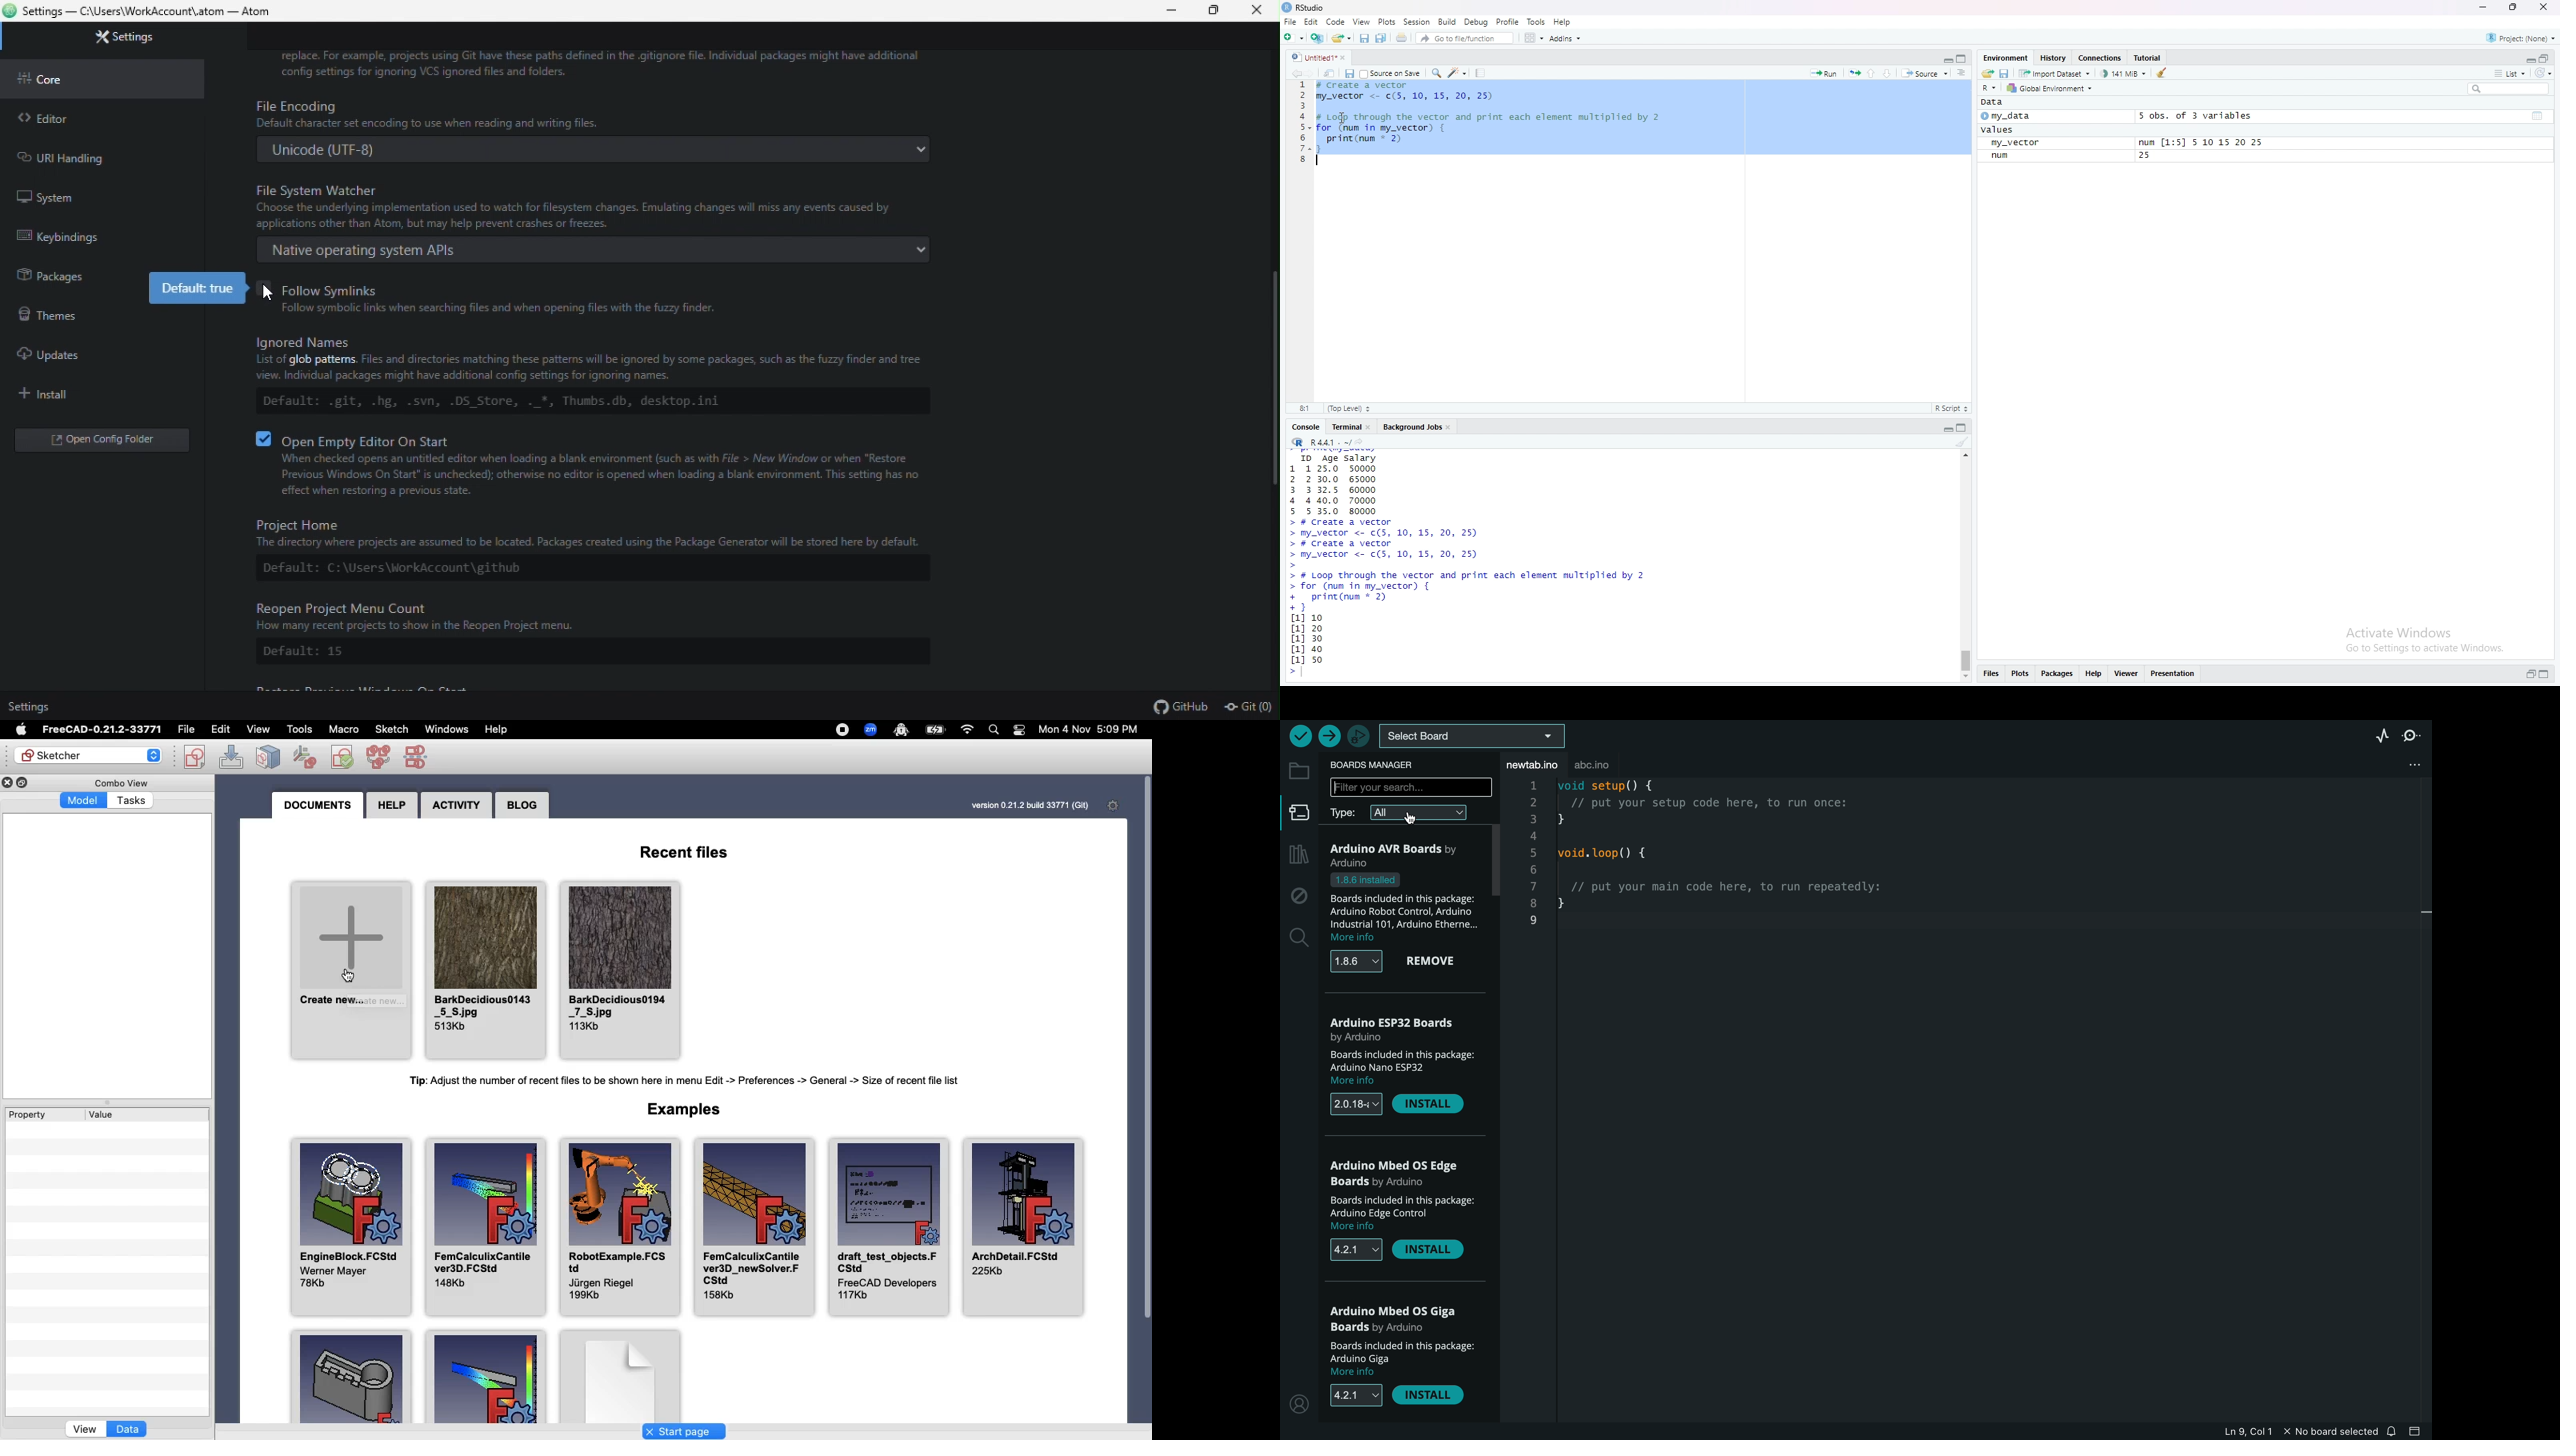 The width and height of the screenshot is (2576, 1456). What do you see at coordinates (1289, 22) in the screenshot?
I see `File` at bounding box center [1289, 22].